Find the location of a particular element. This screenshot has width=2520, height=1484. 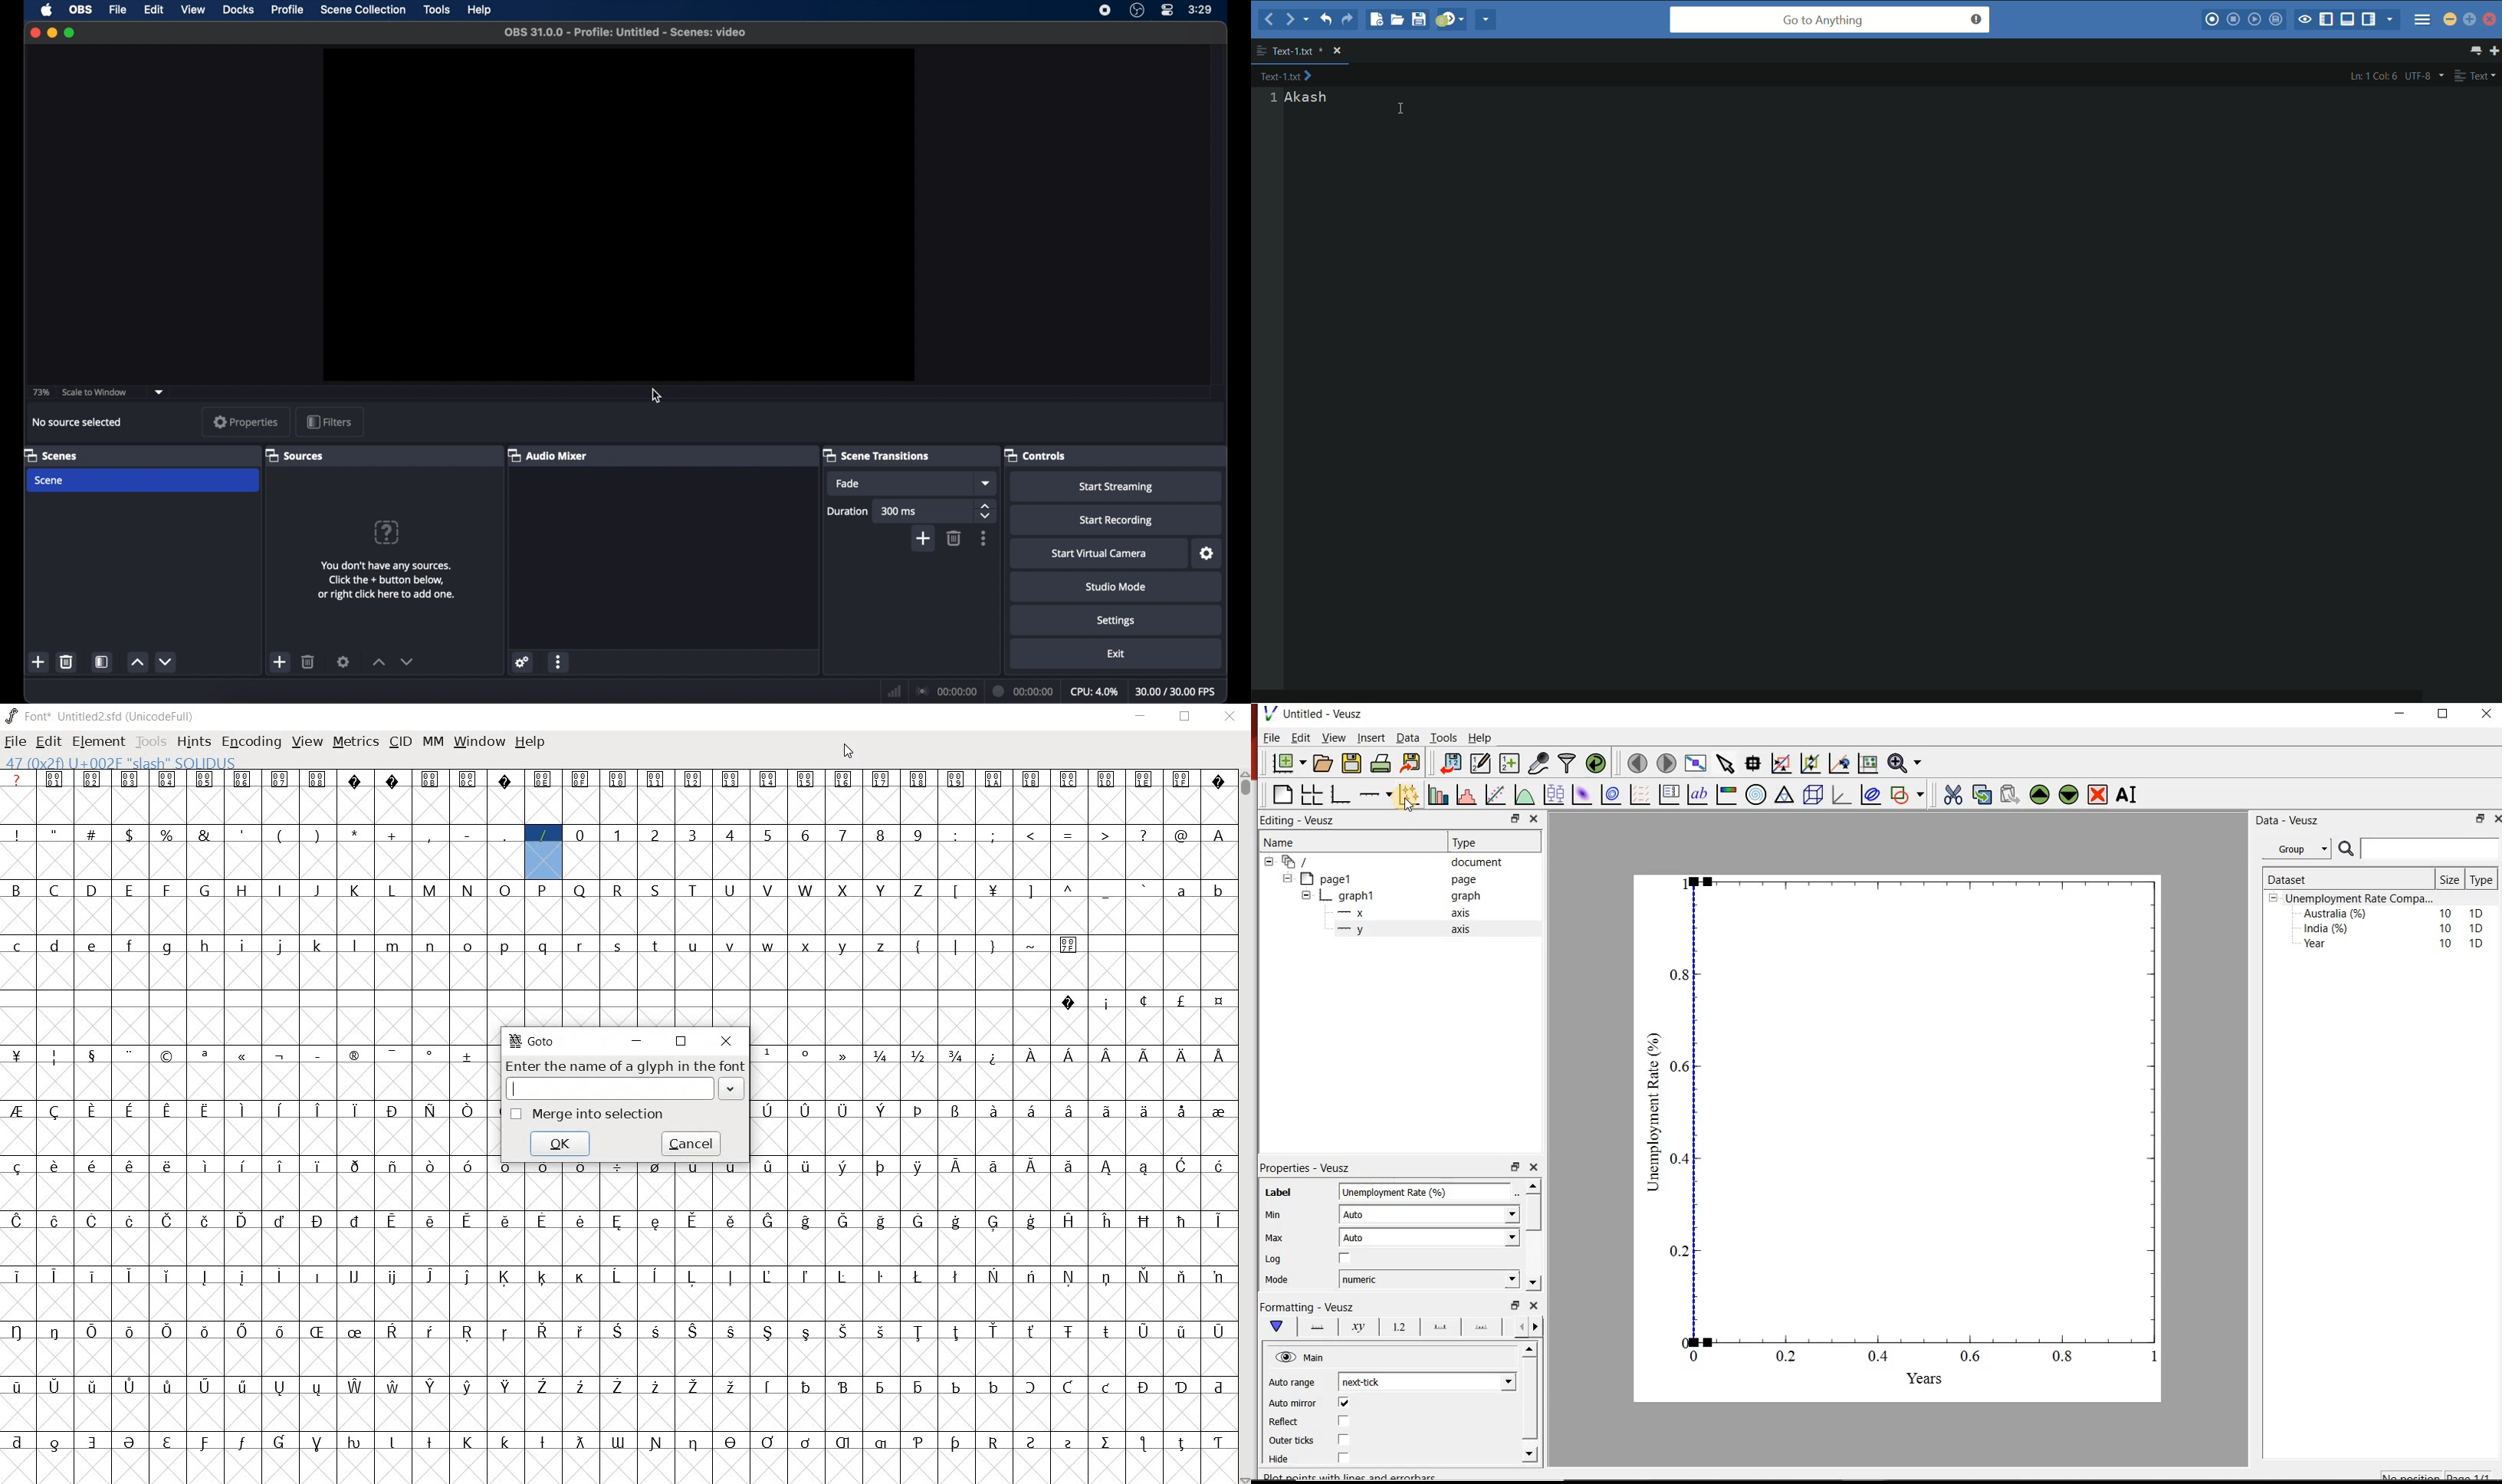

Merge into selection is located at coordinates (600, 1115).